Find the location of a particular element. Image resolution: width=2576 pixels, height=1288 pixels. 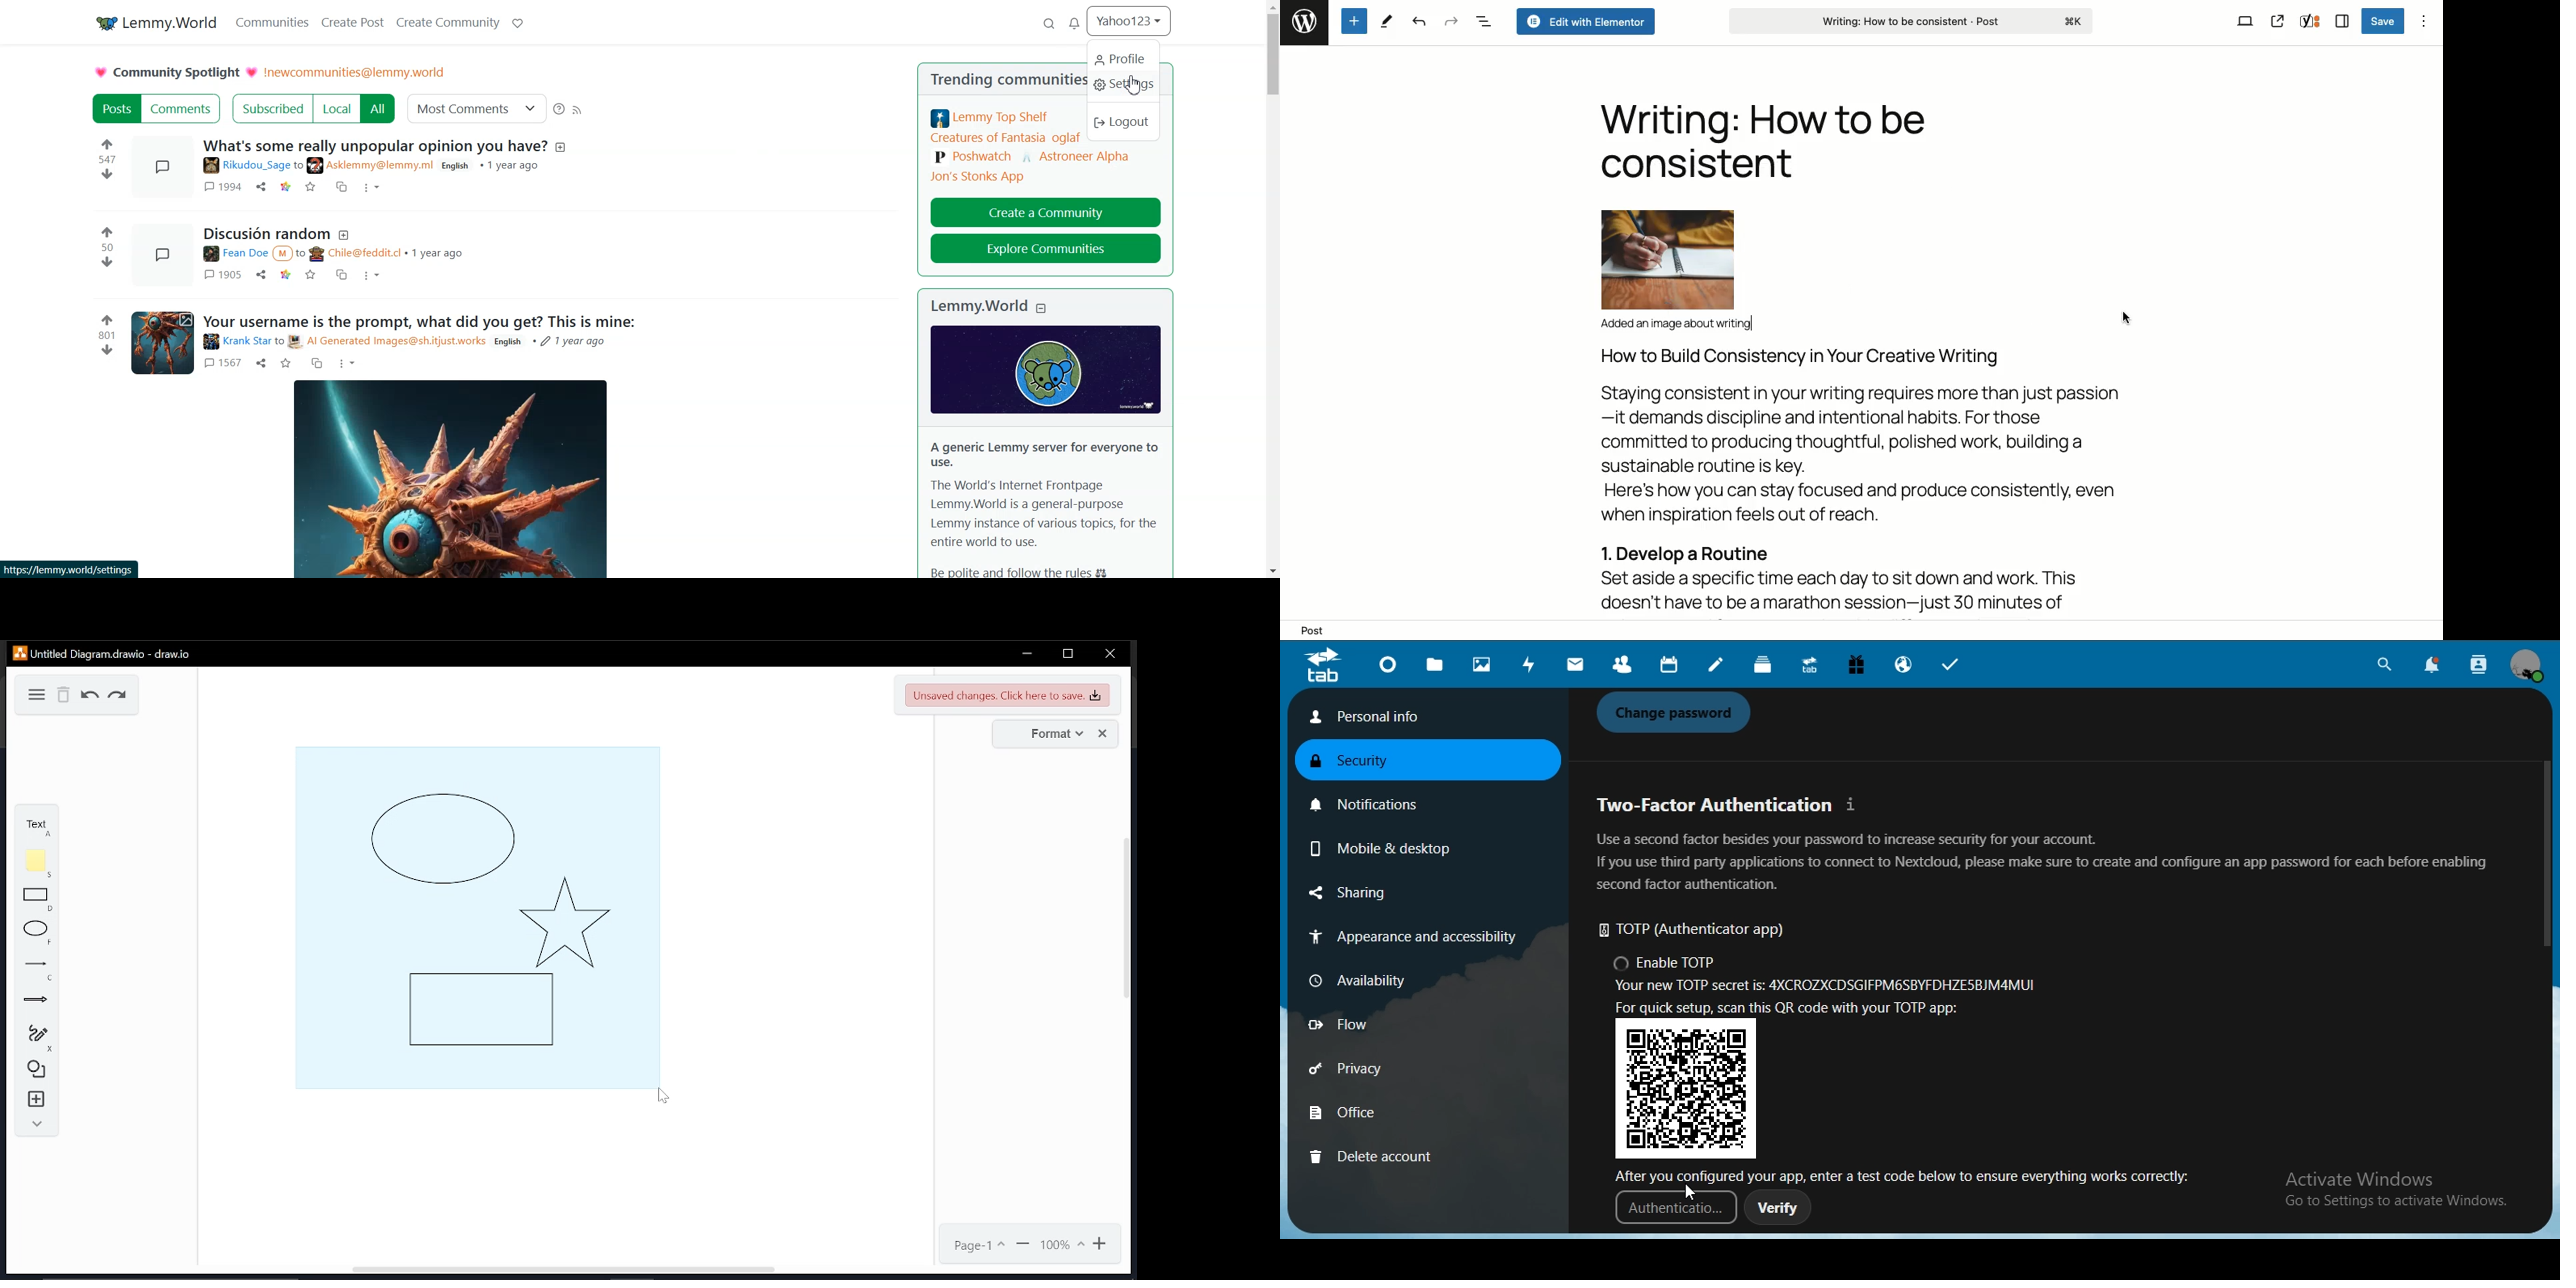

notifications is located at coordinates (1075, 25).